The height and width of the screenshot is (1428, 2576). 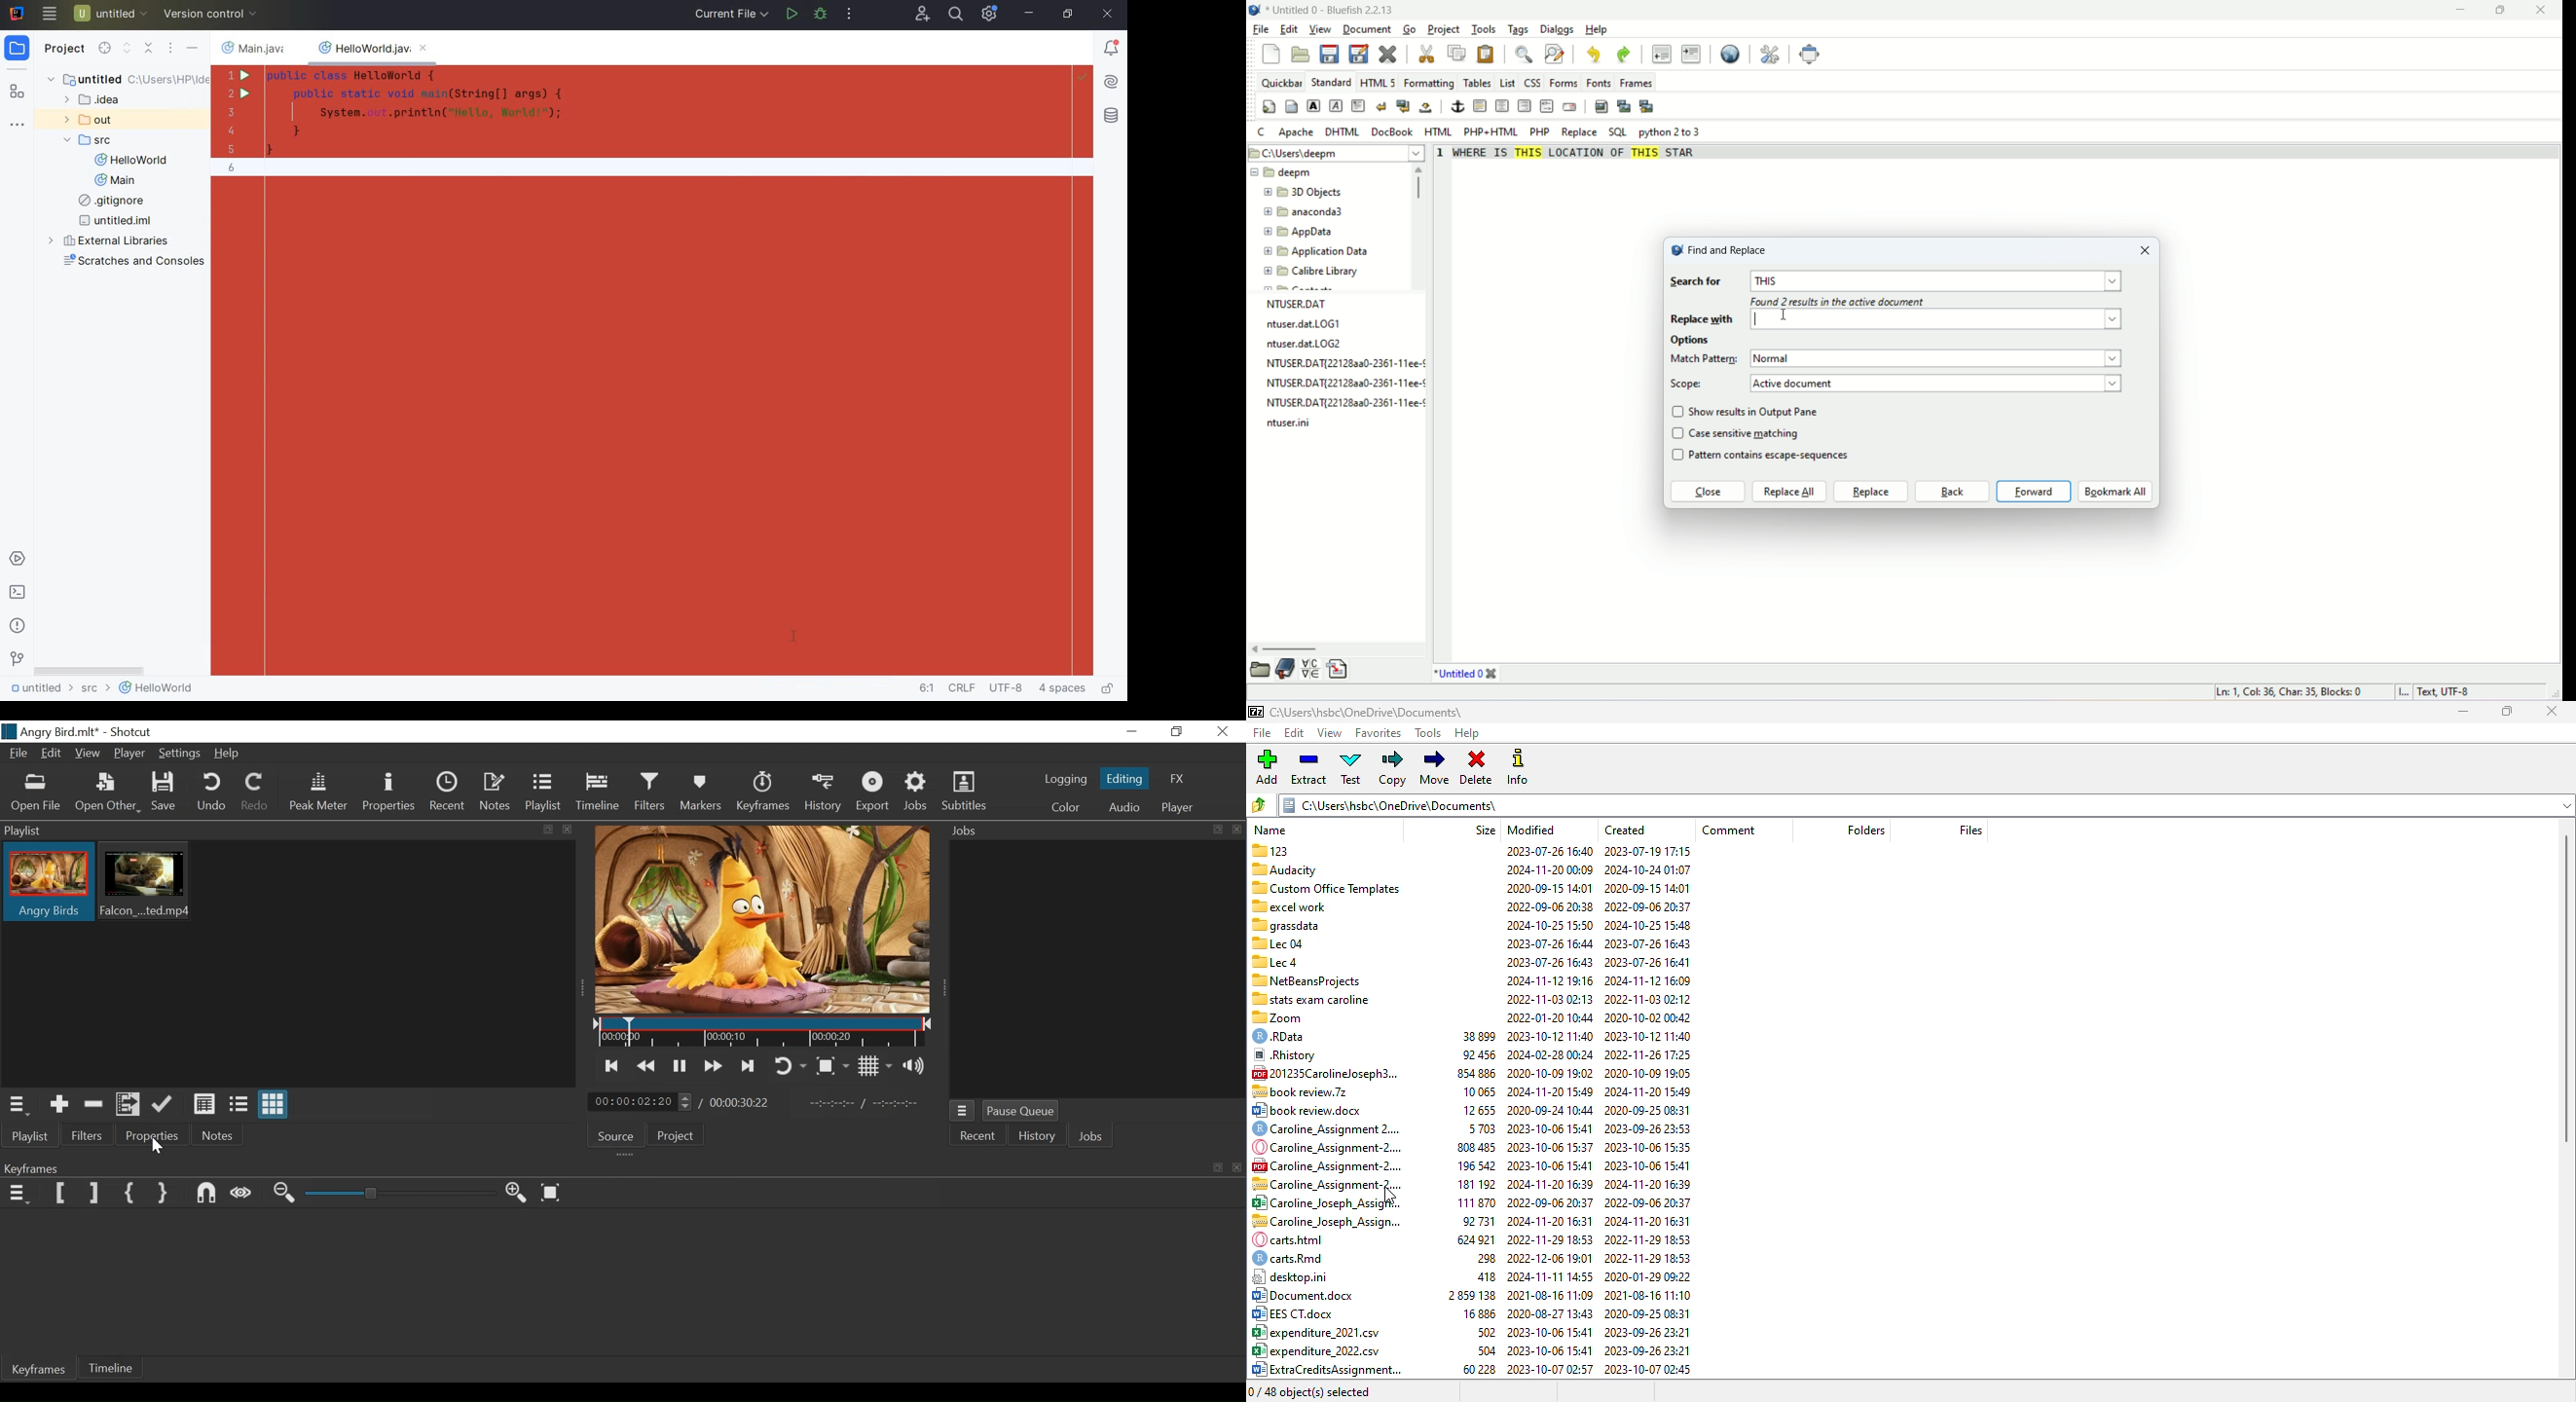 What do you see at coordinates (1263, 733) in the screenshot?
I see `file` at bounding box center [1263, 733].